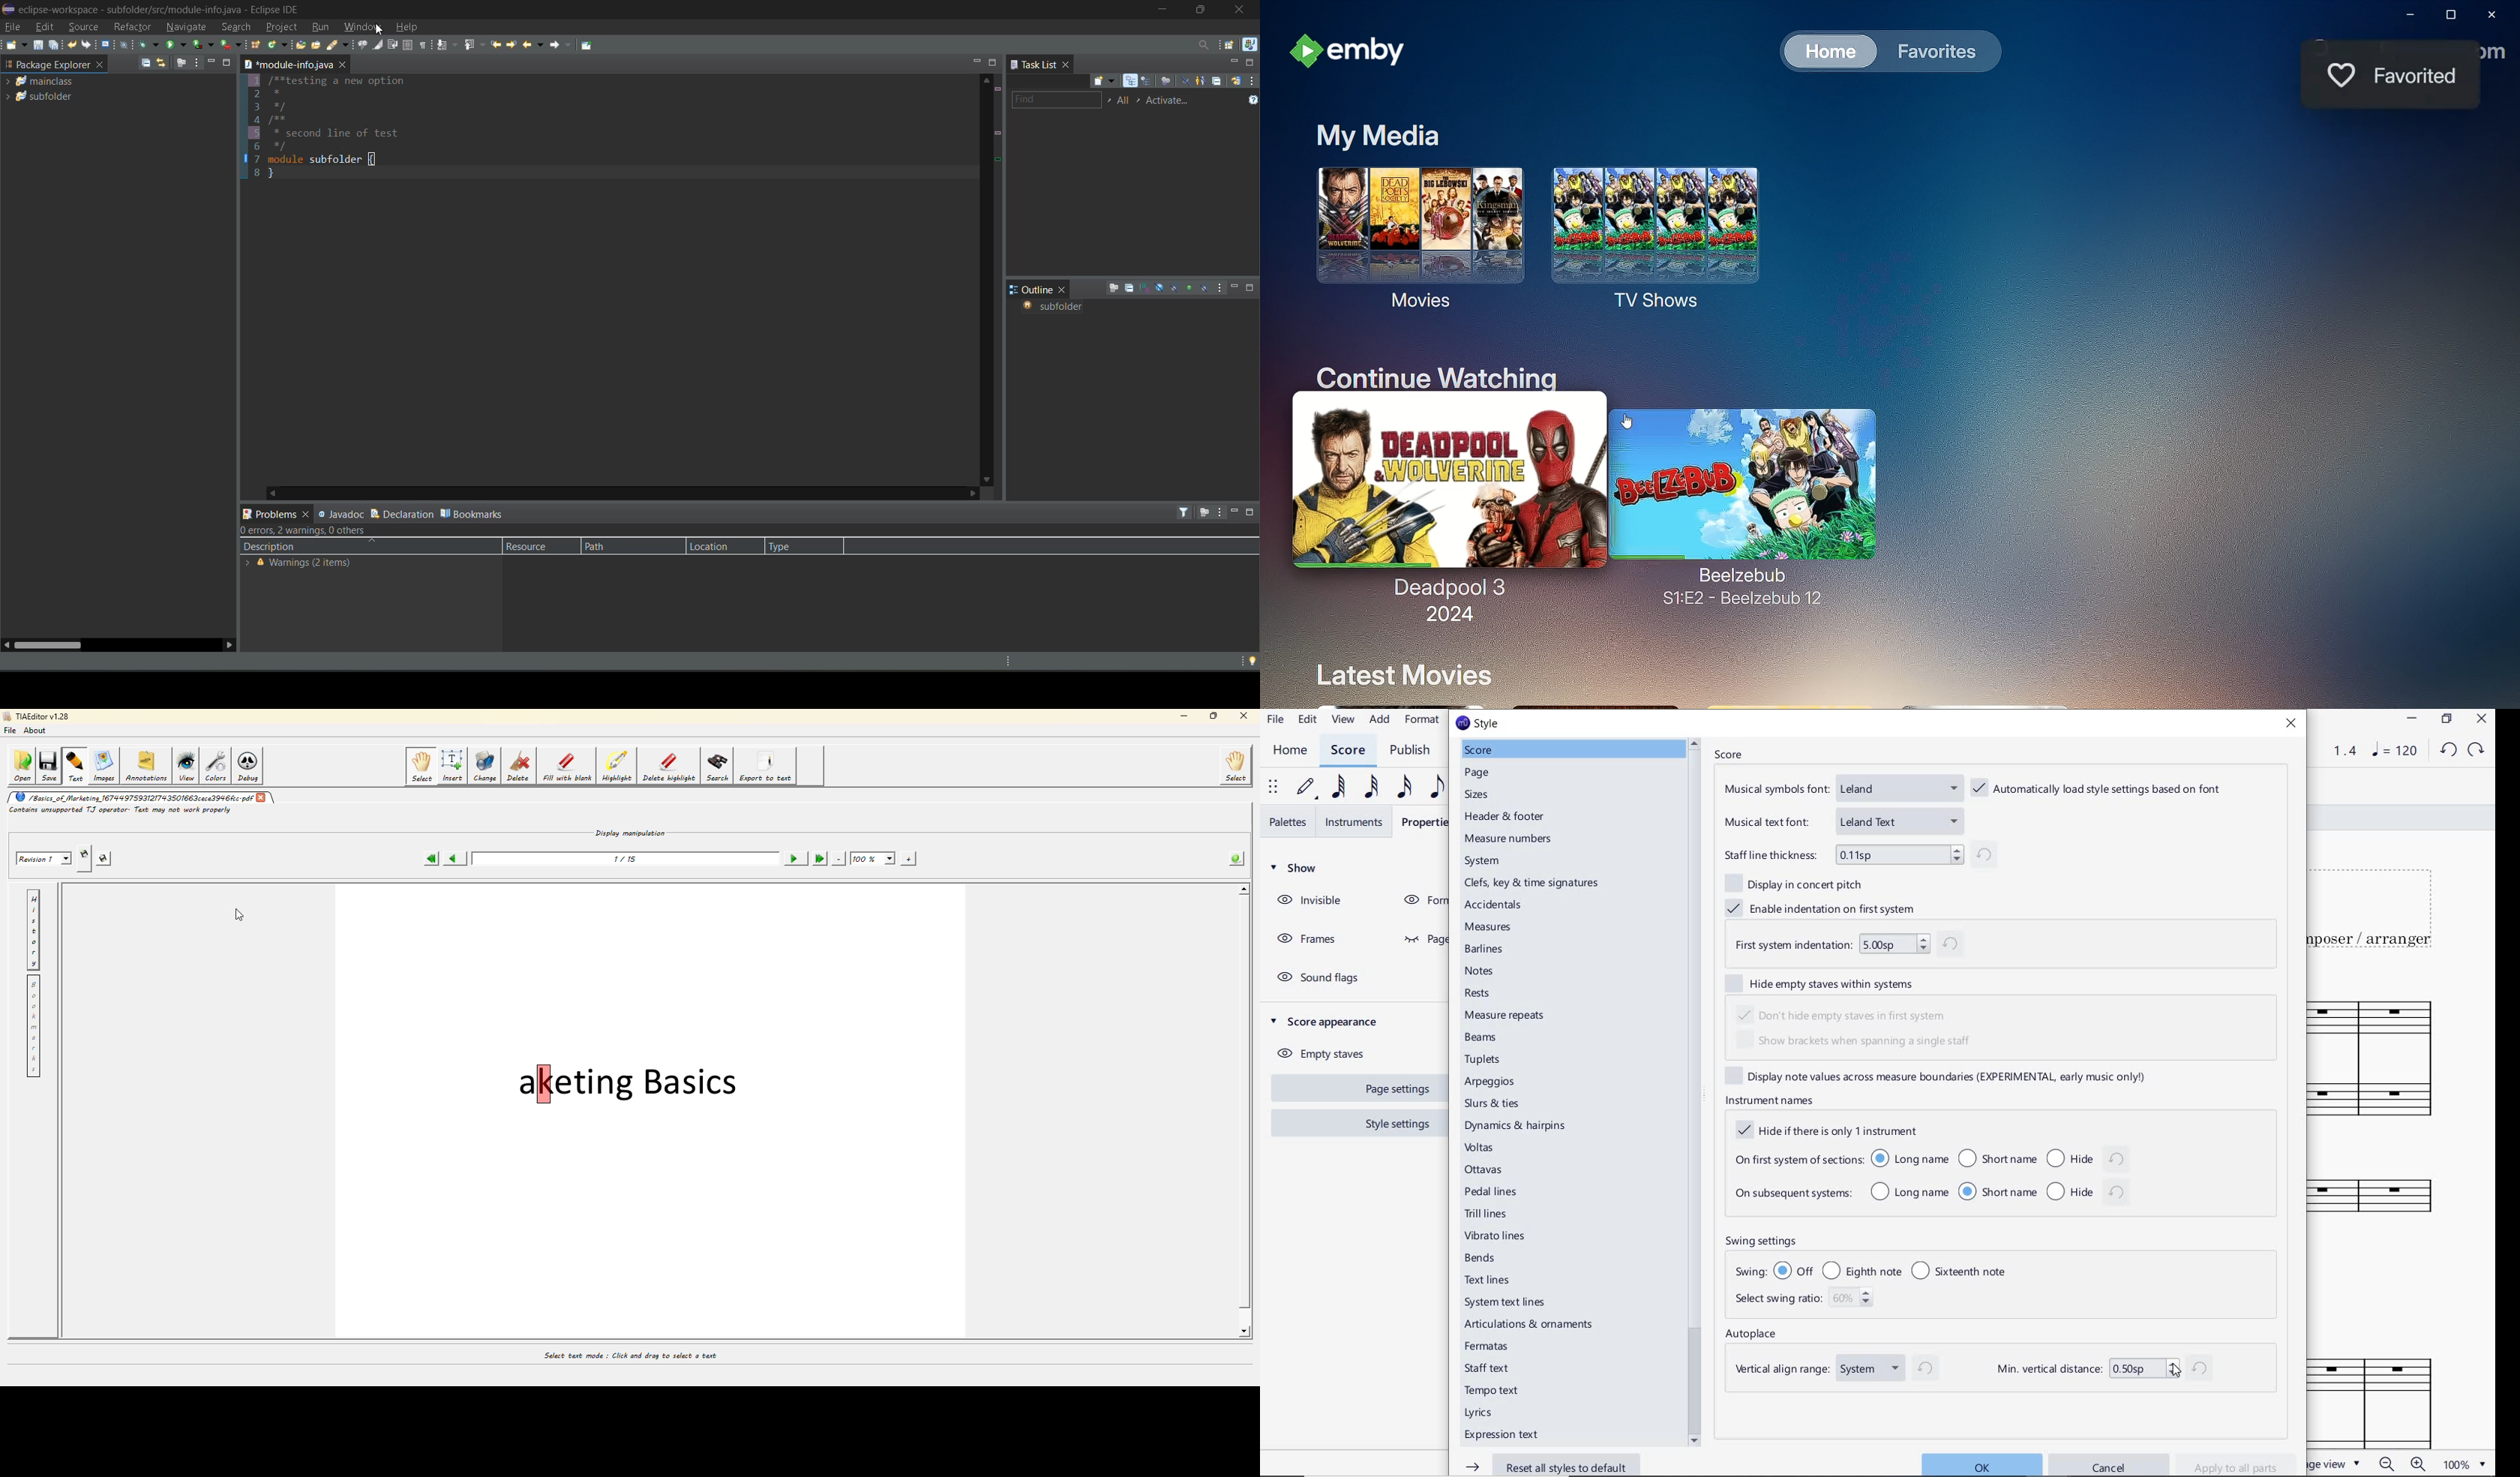 The height and width of the screenshot is (1484, 2520). Describe the element at coordinates (1481, 1259) in the screenshot. I see `bends` at that location.